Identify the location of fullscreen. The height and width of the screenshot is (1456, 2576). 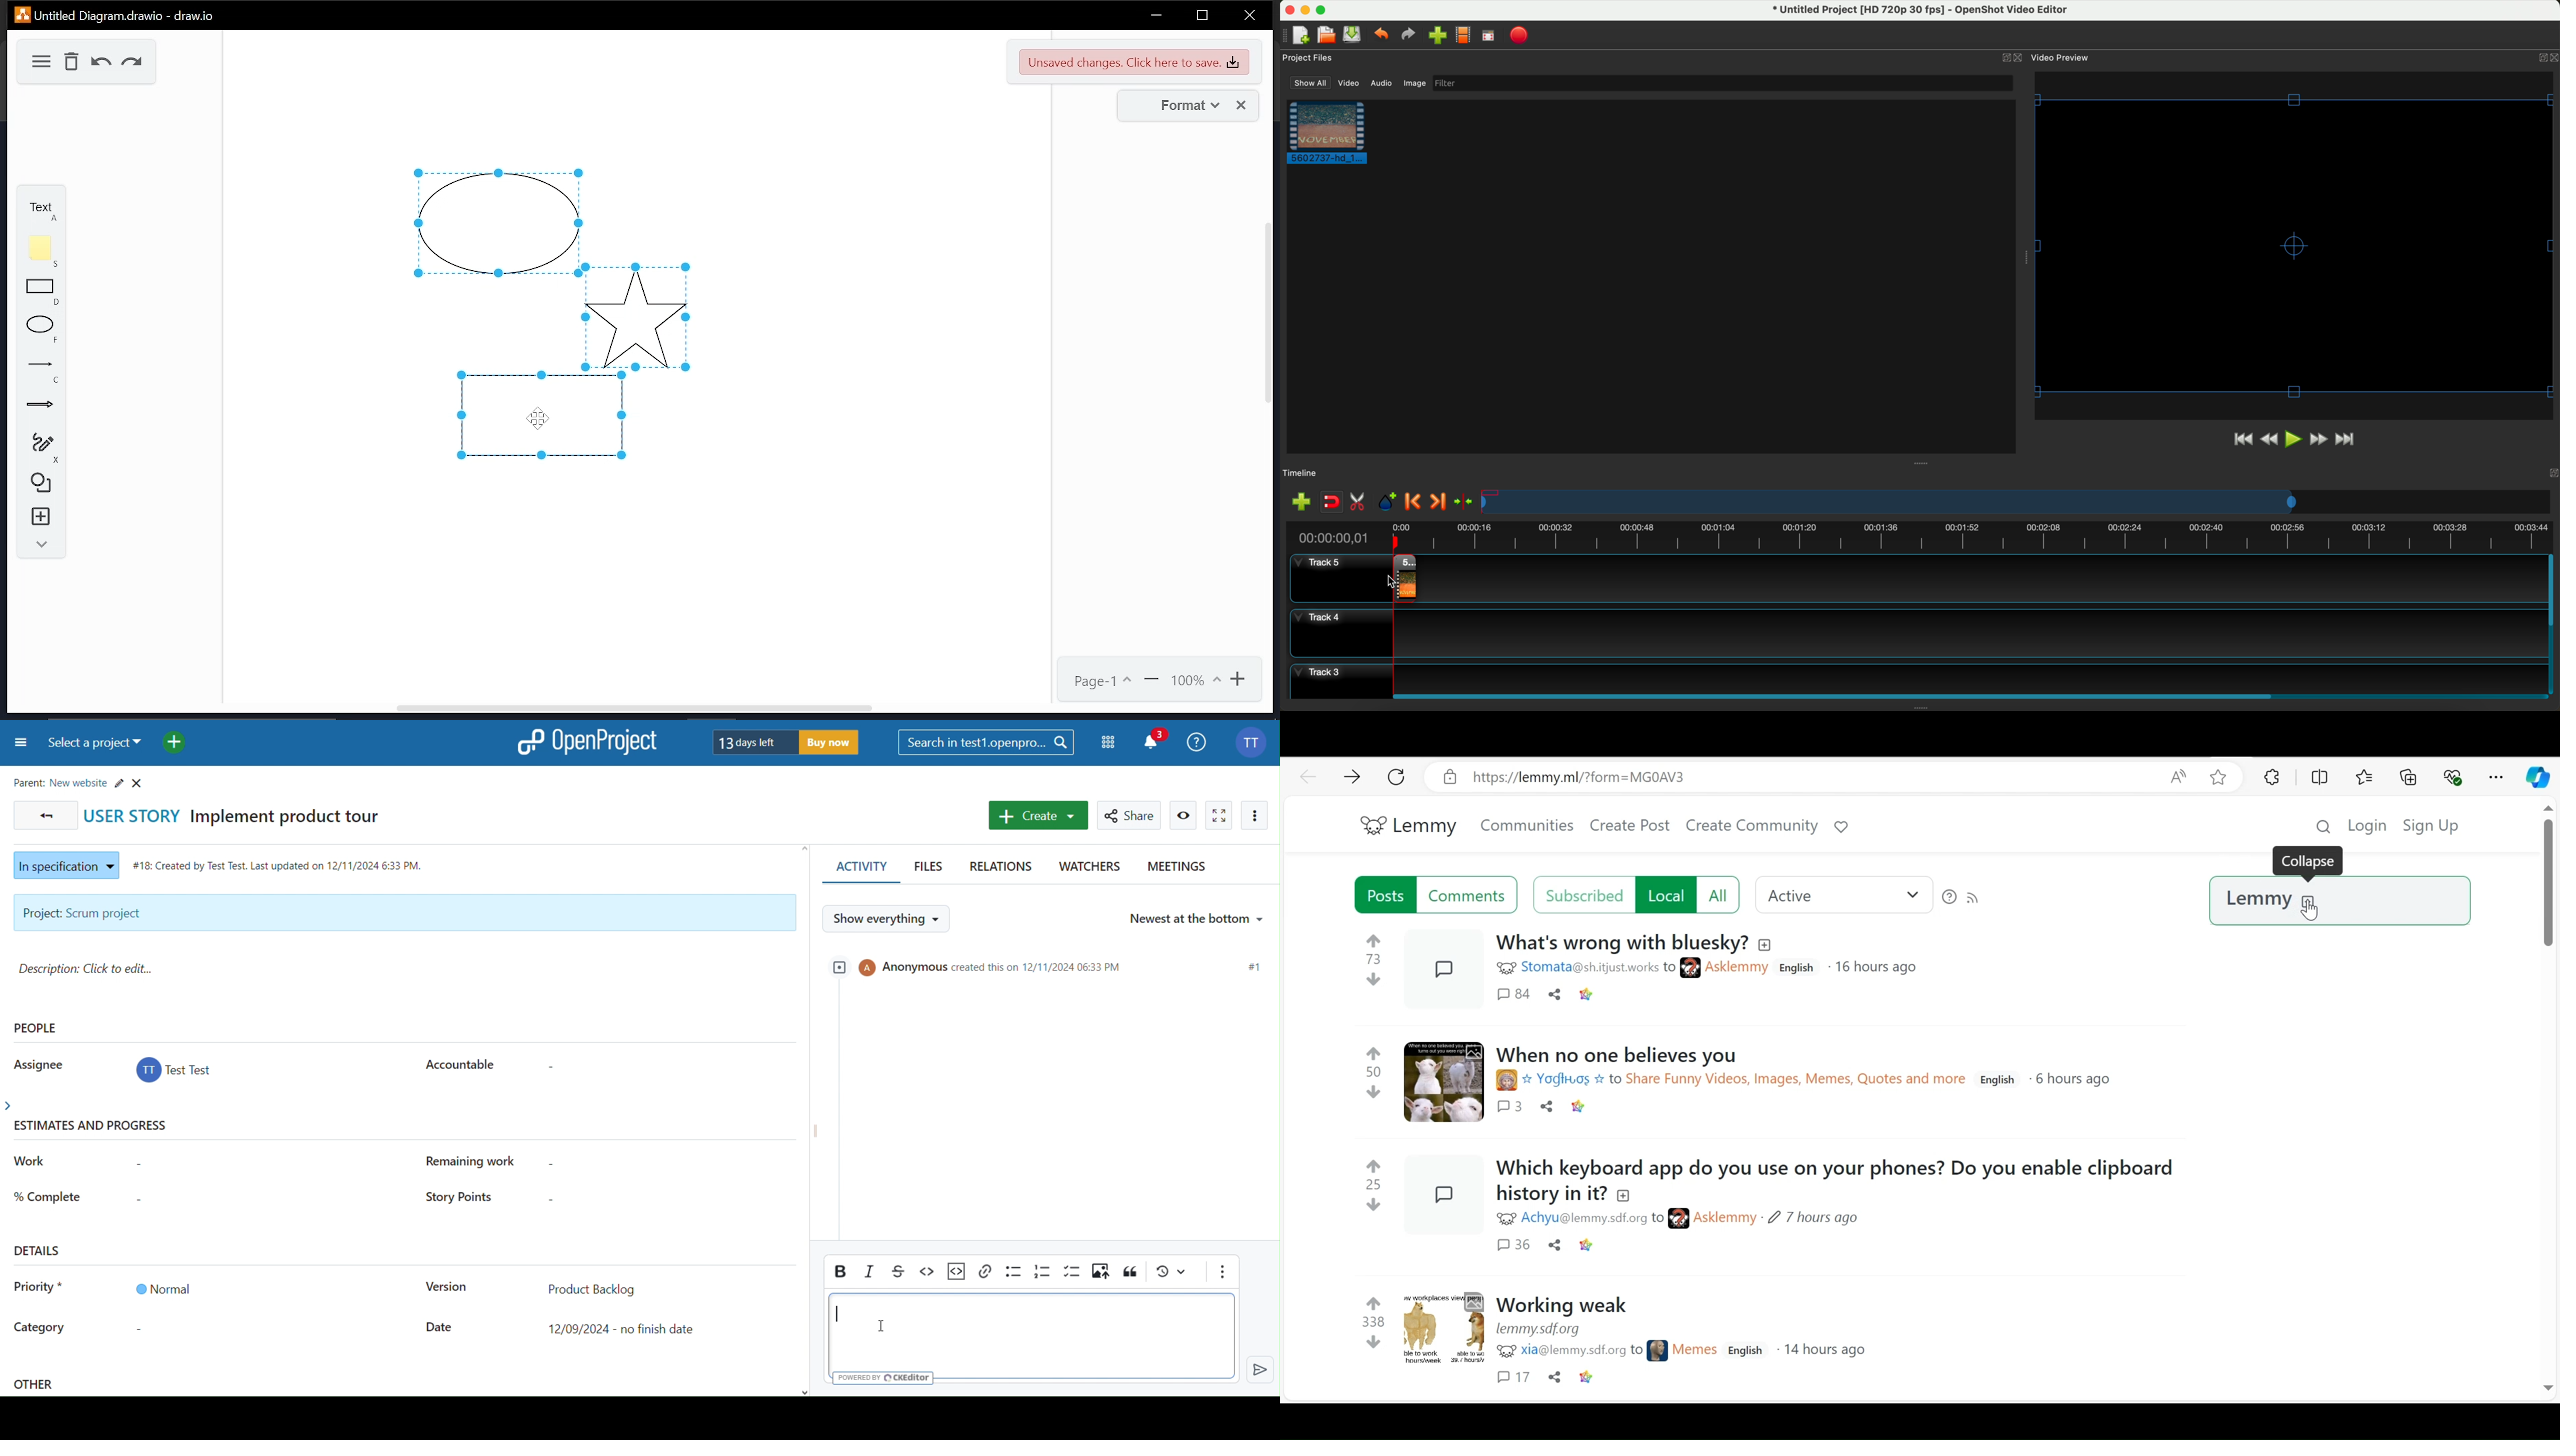
(1487, 36).